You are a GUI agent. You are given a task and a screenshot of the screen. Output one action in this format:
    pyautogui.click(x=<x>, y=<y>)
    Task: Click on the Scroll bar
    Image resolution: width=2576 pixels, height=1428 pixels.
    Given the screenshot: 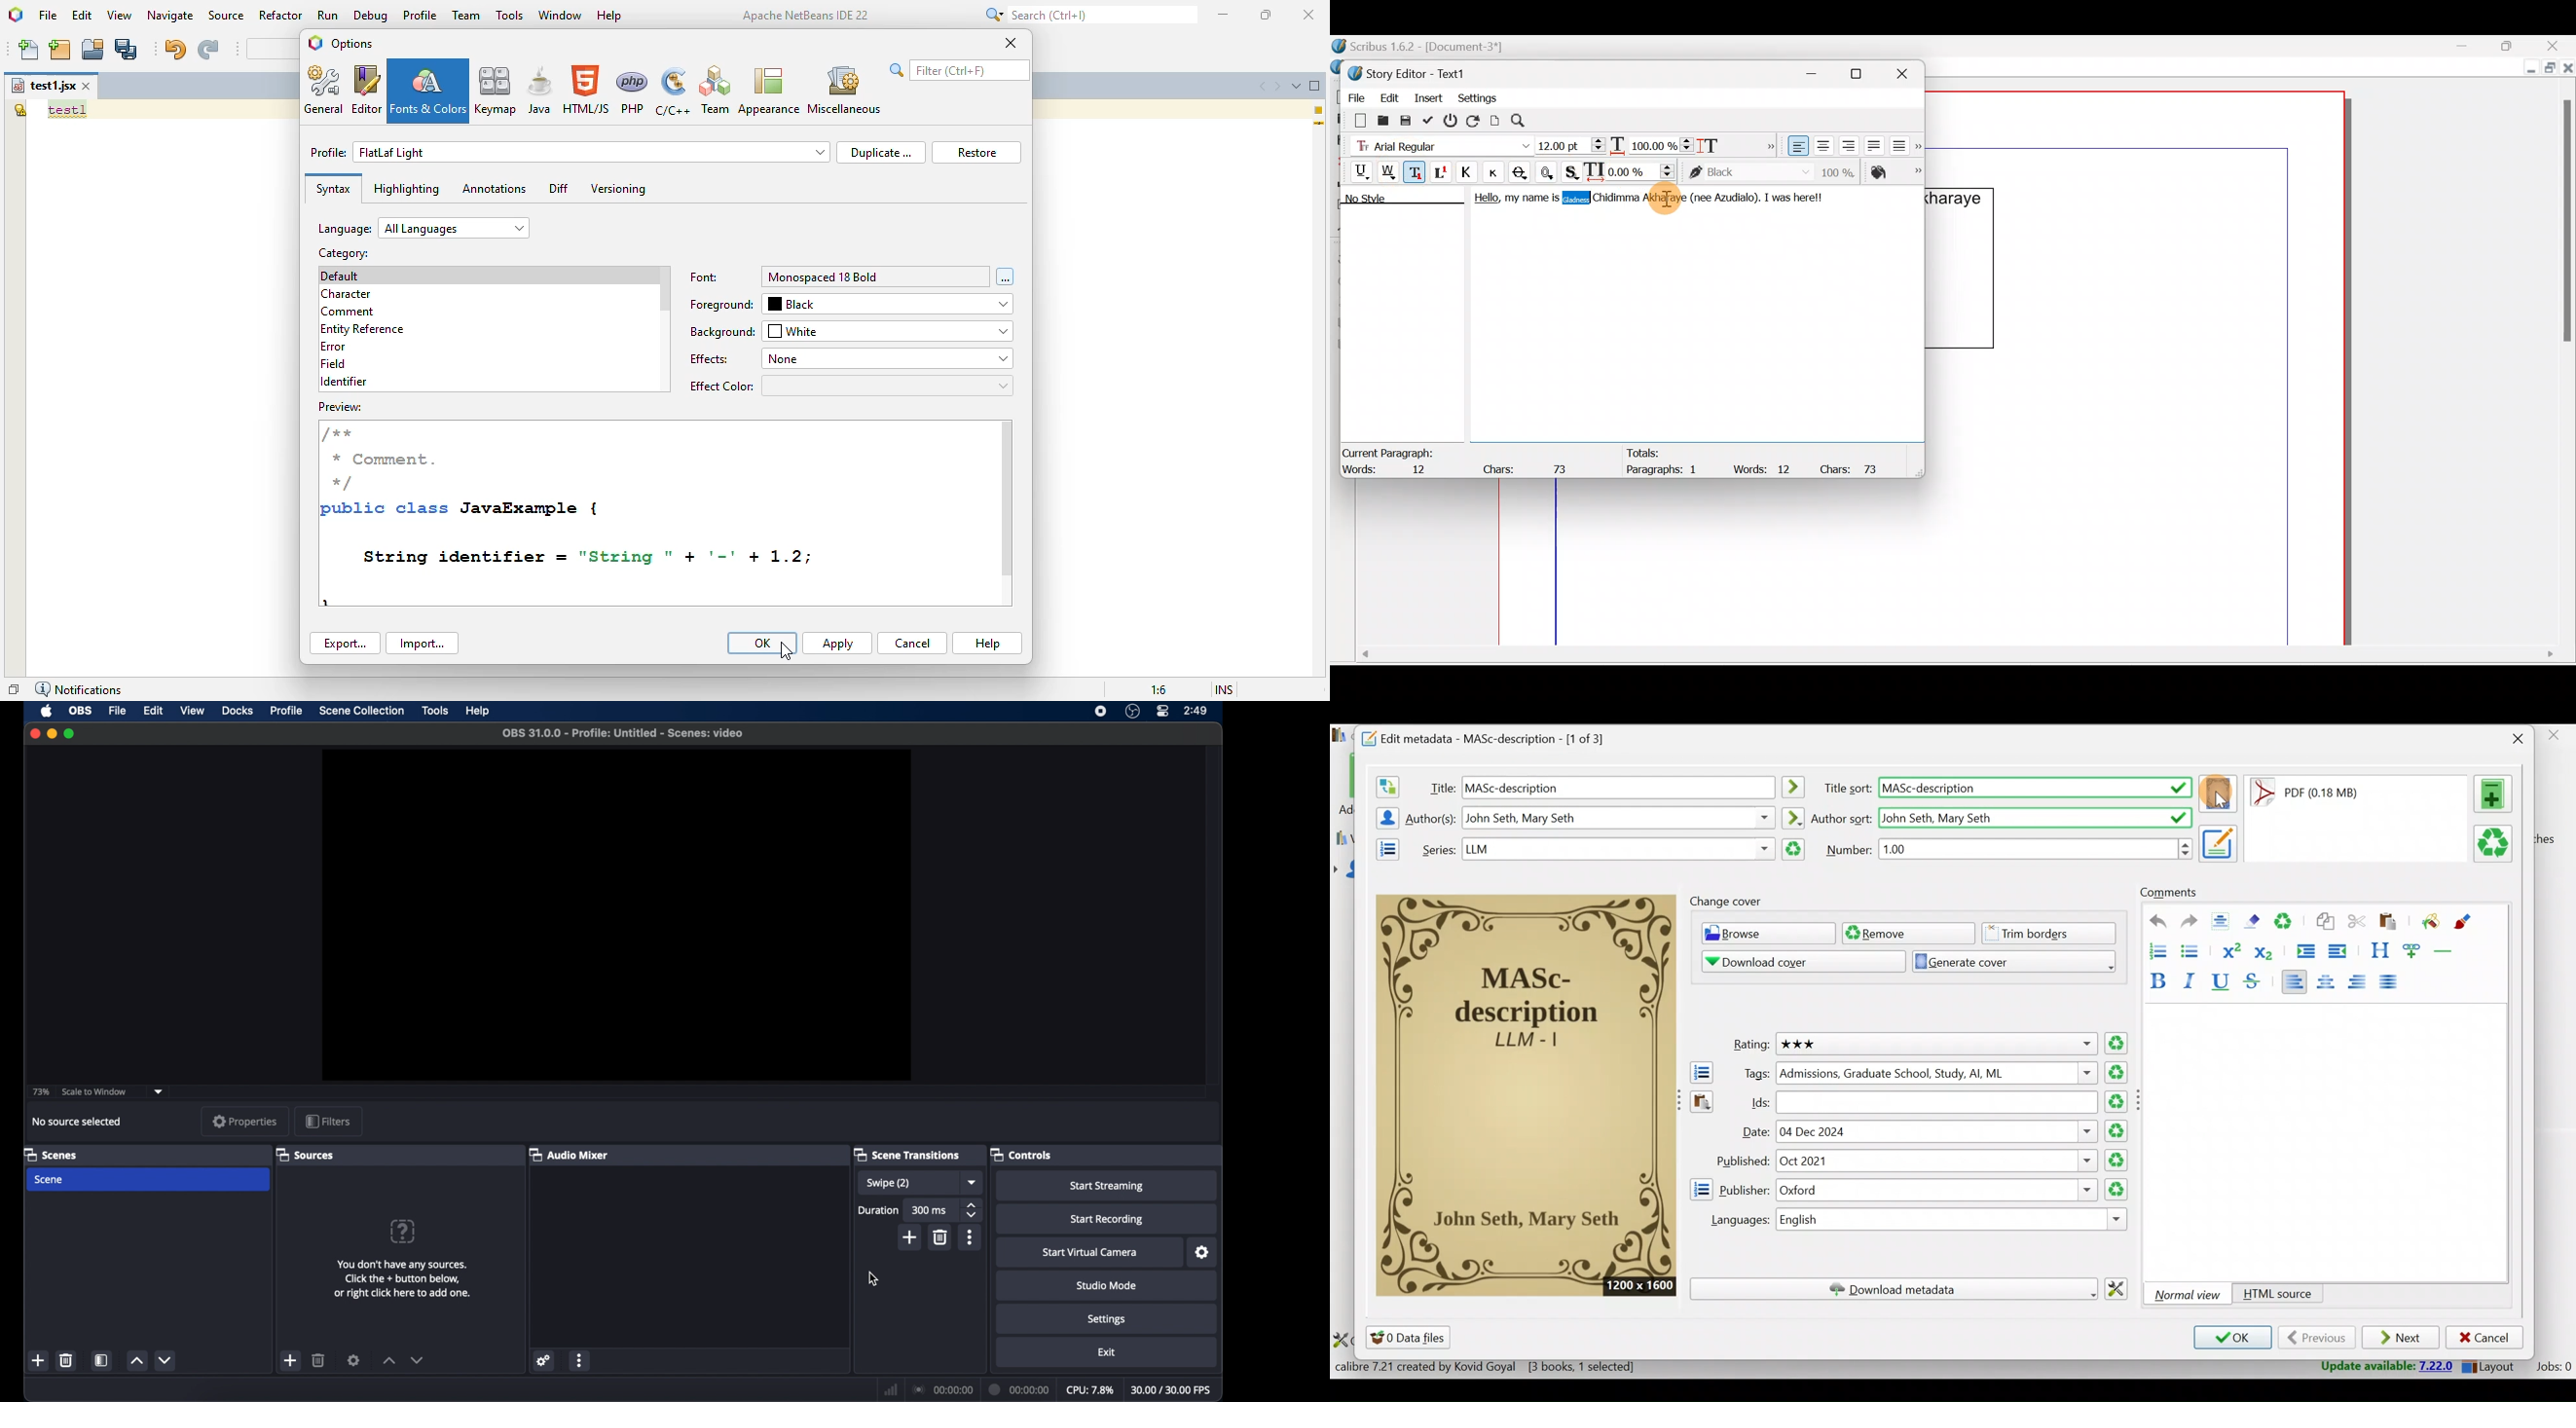 What is the action you would take?
    pyautogui.click(x=2562, y=354)
    